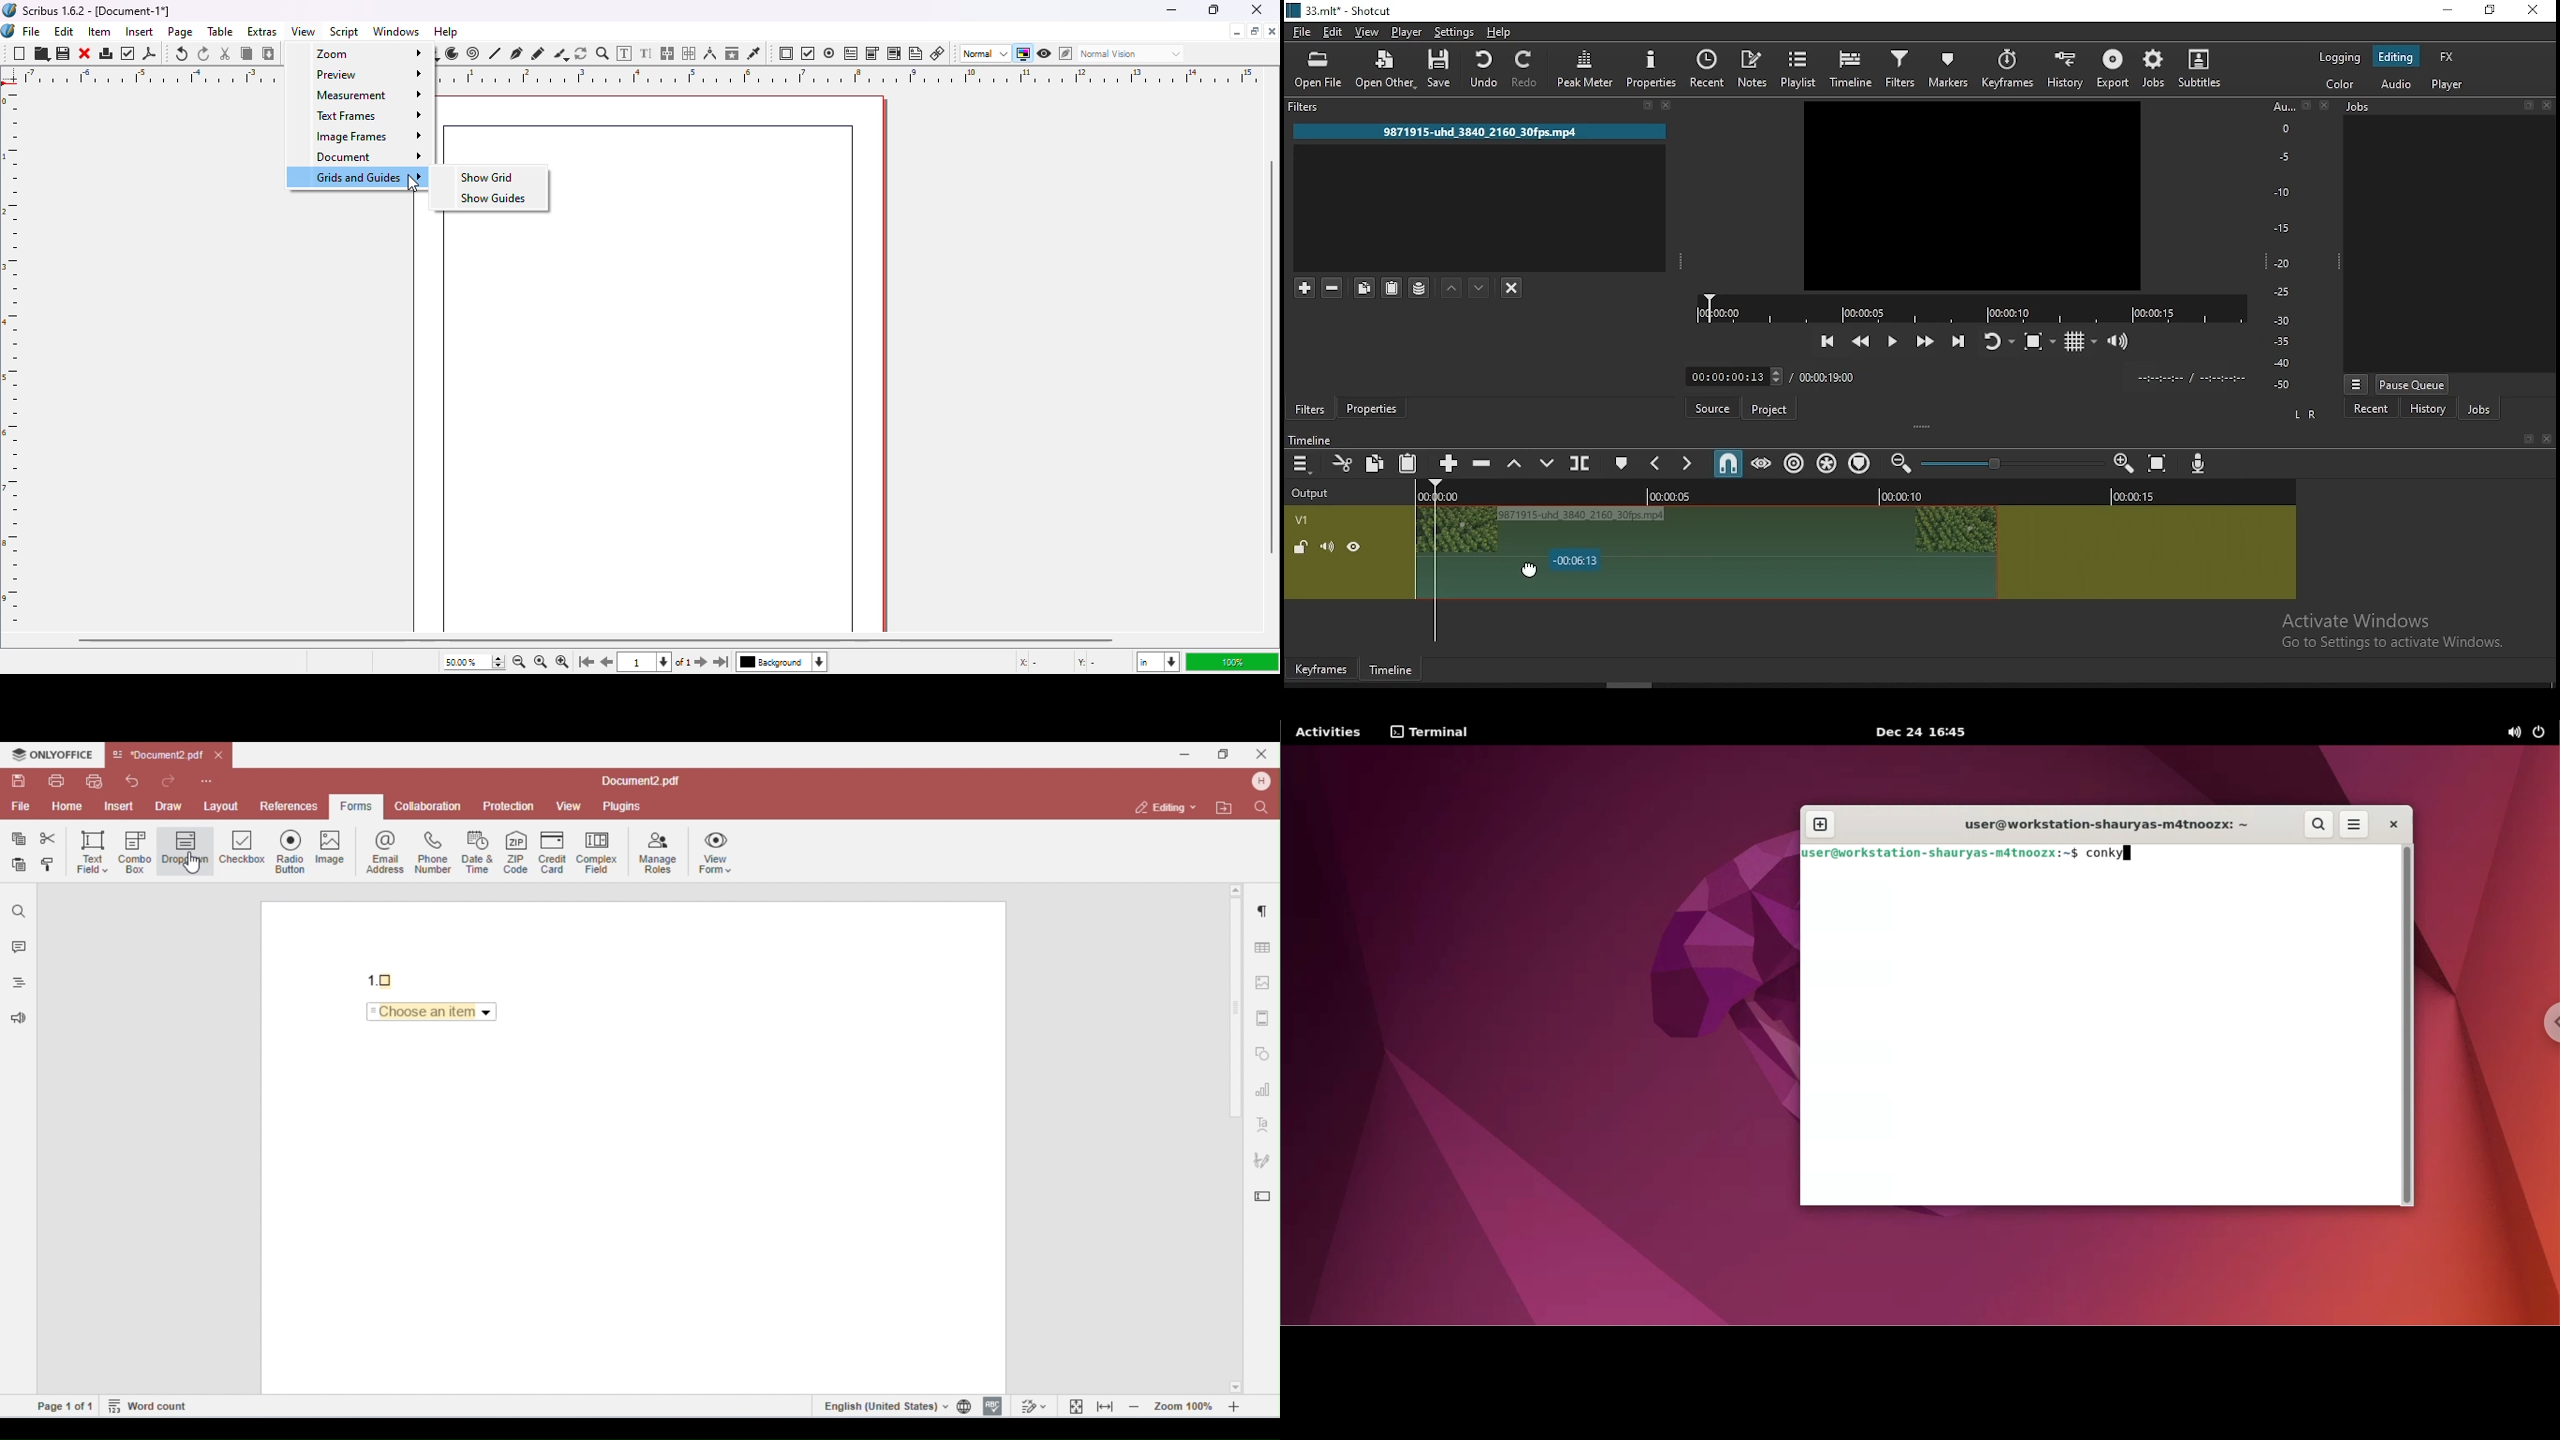  Describe the element at coordinates (517, 52) in the screenshot. I see `bezier curve` at that location.